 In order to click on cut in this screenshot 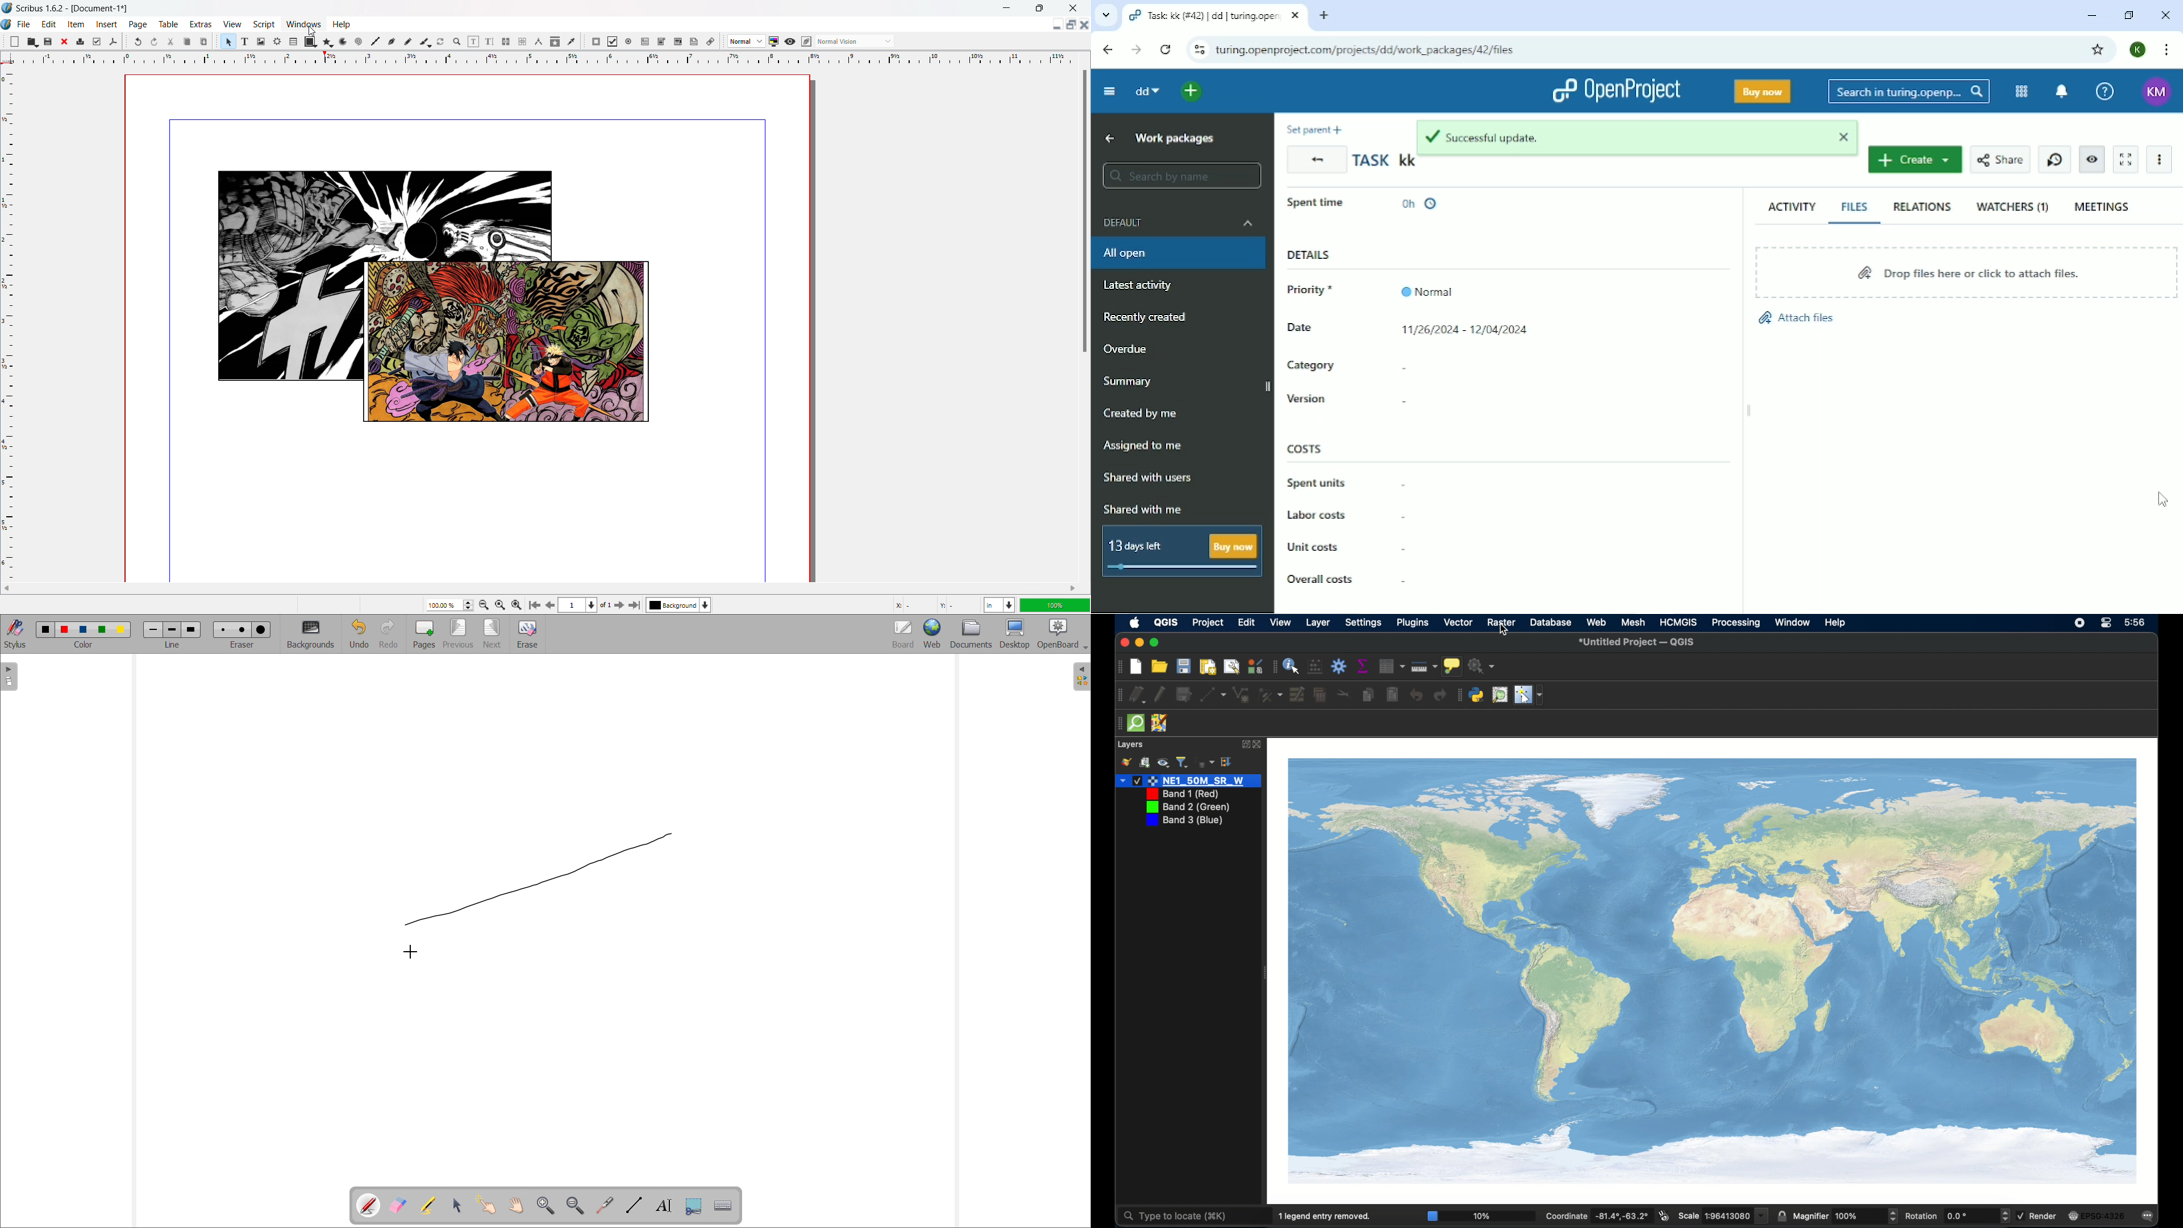, I will do `click(170, 42)`.